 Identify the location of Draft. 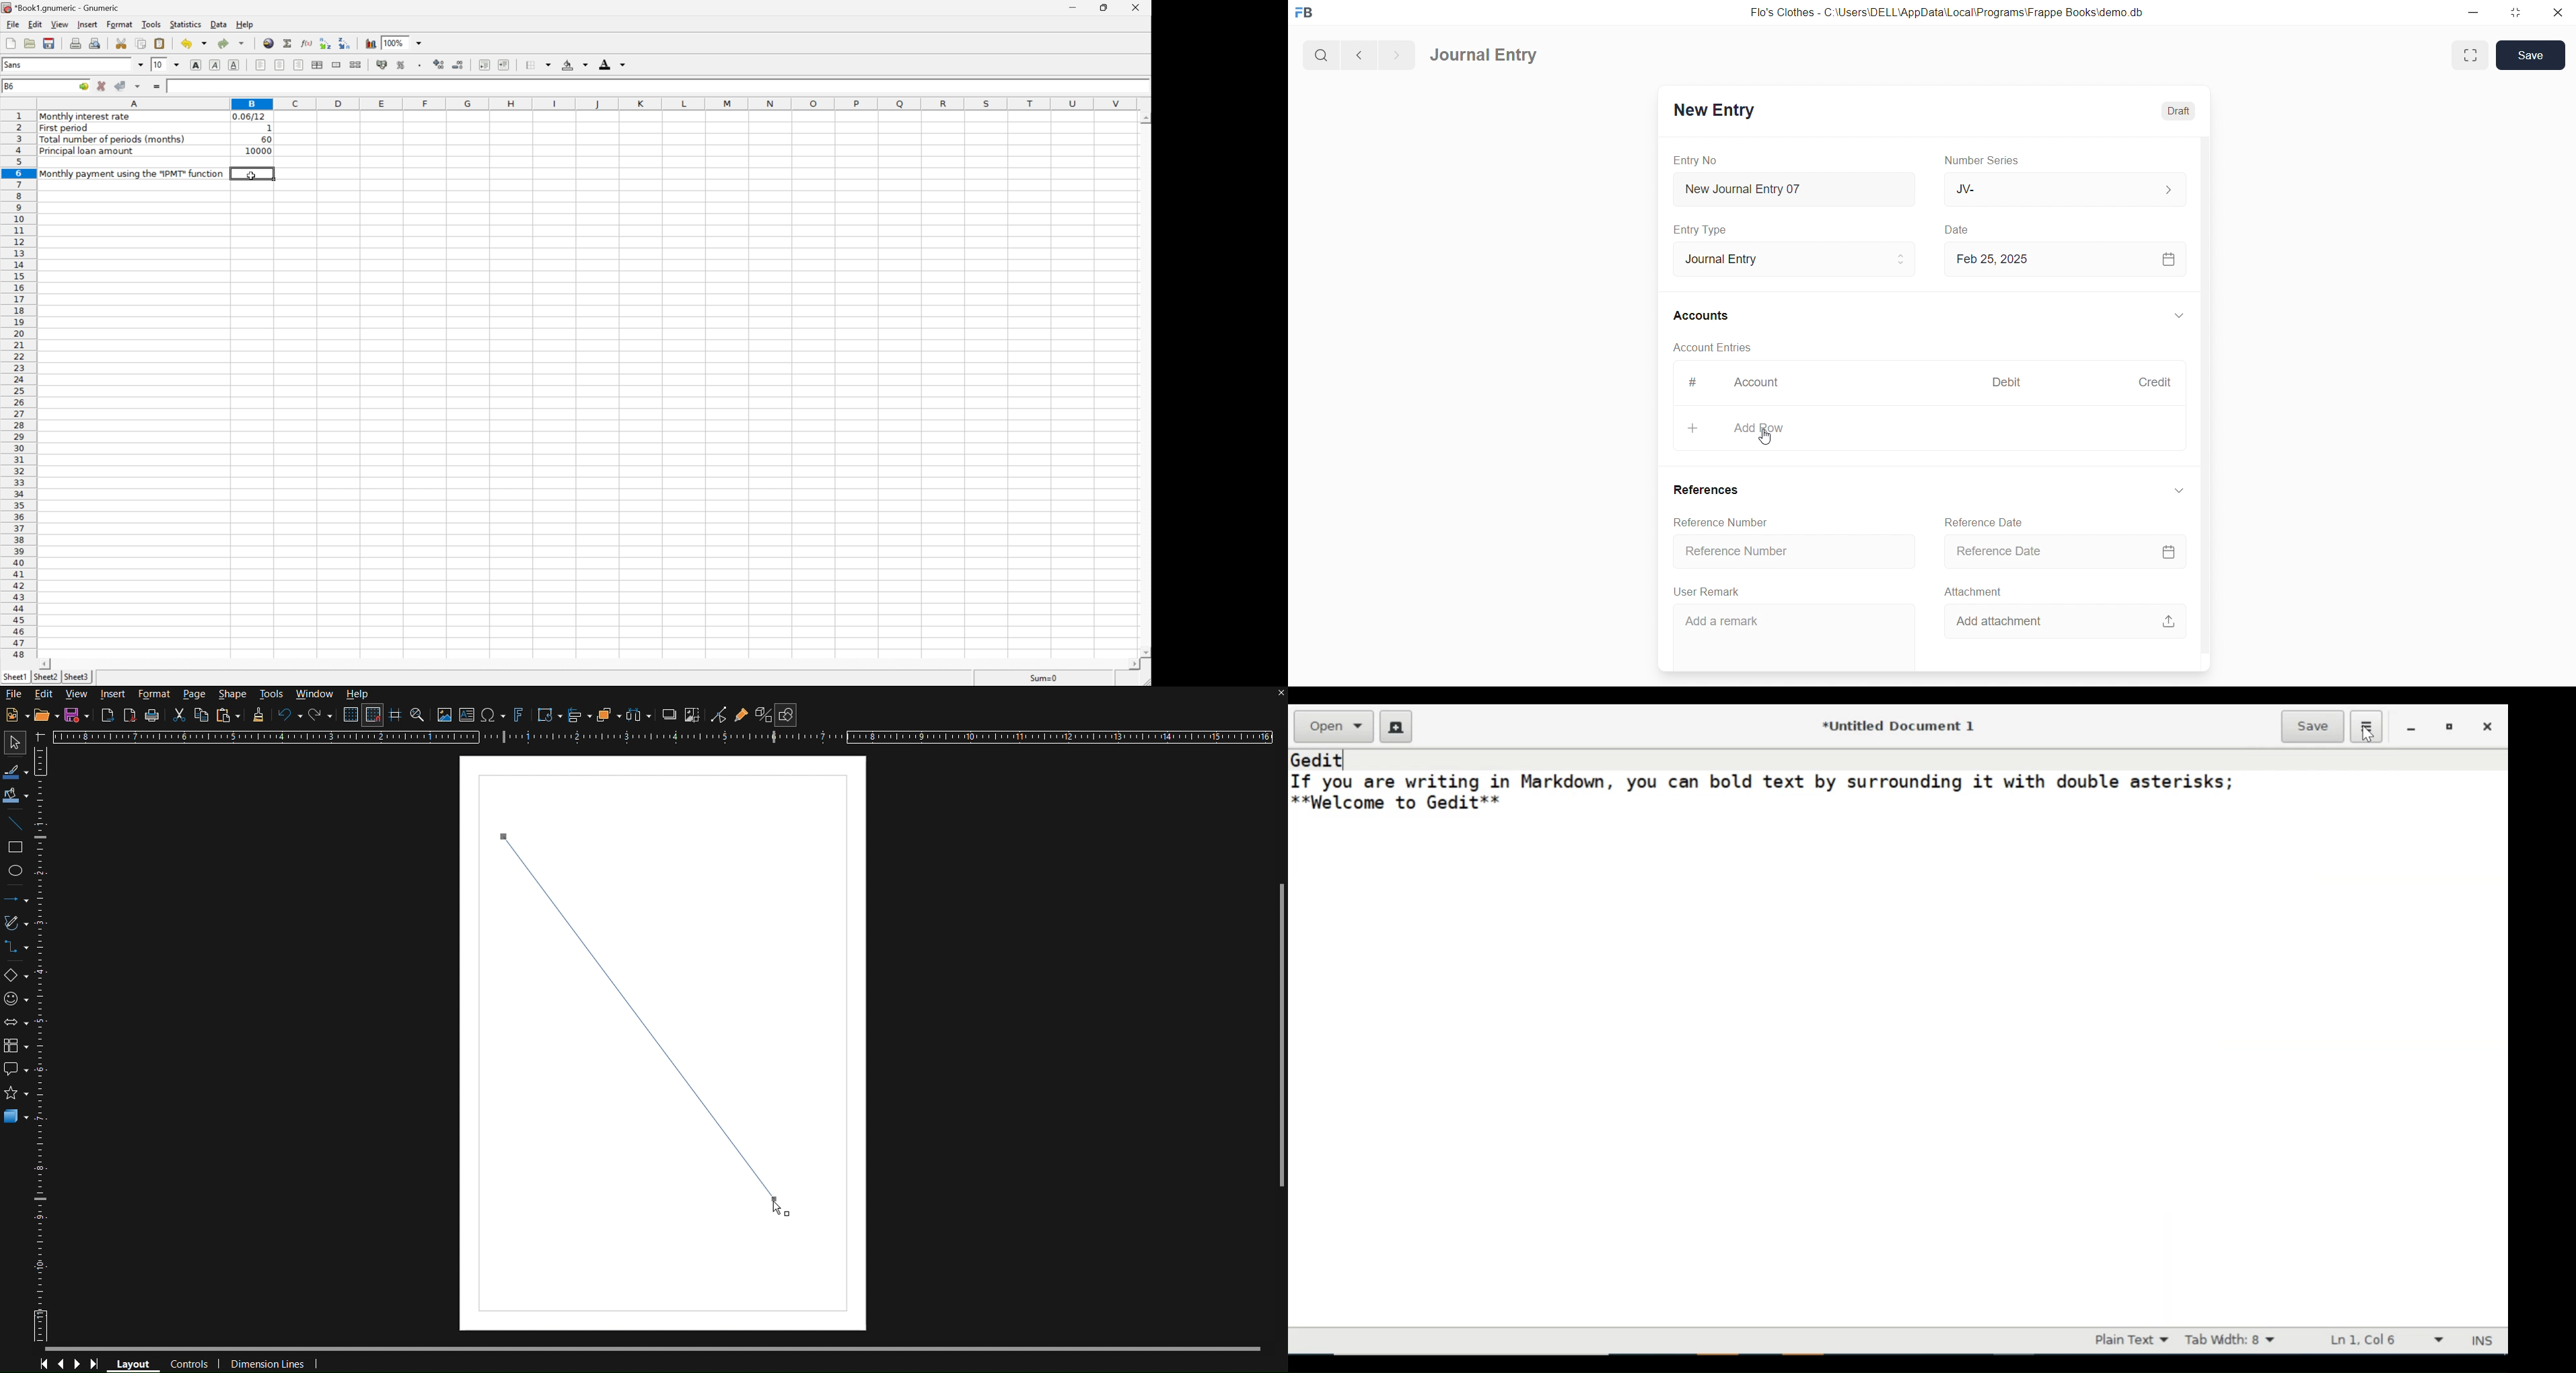
(2179, 109).